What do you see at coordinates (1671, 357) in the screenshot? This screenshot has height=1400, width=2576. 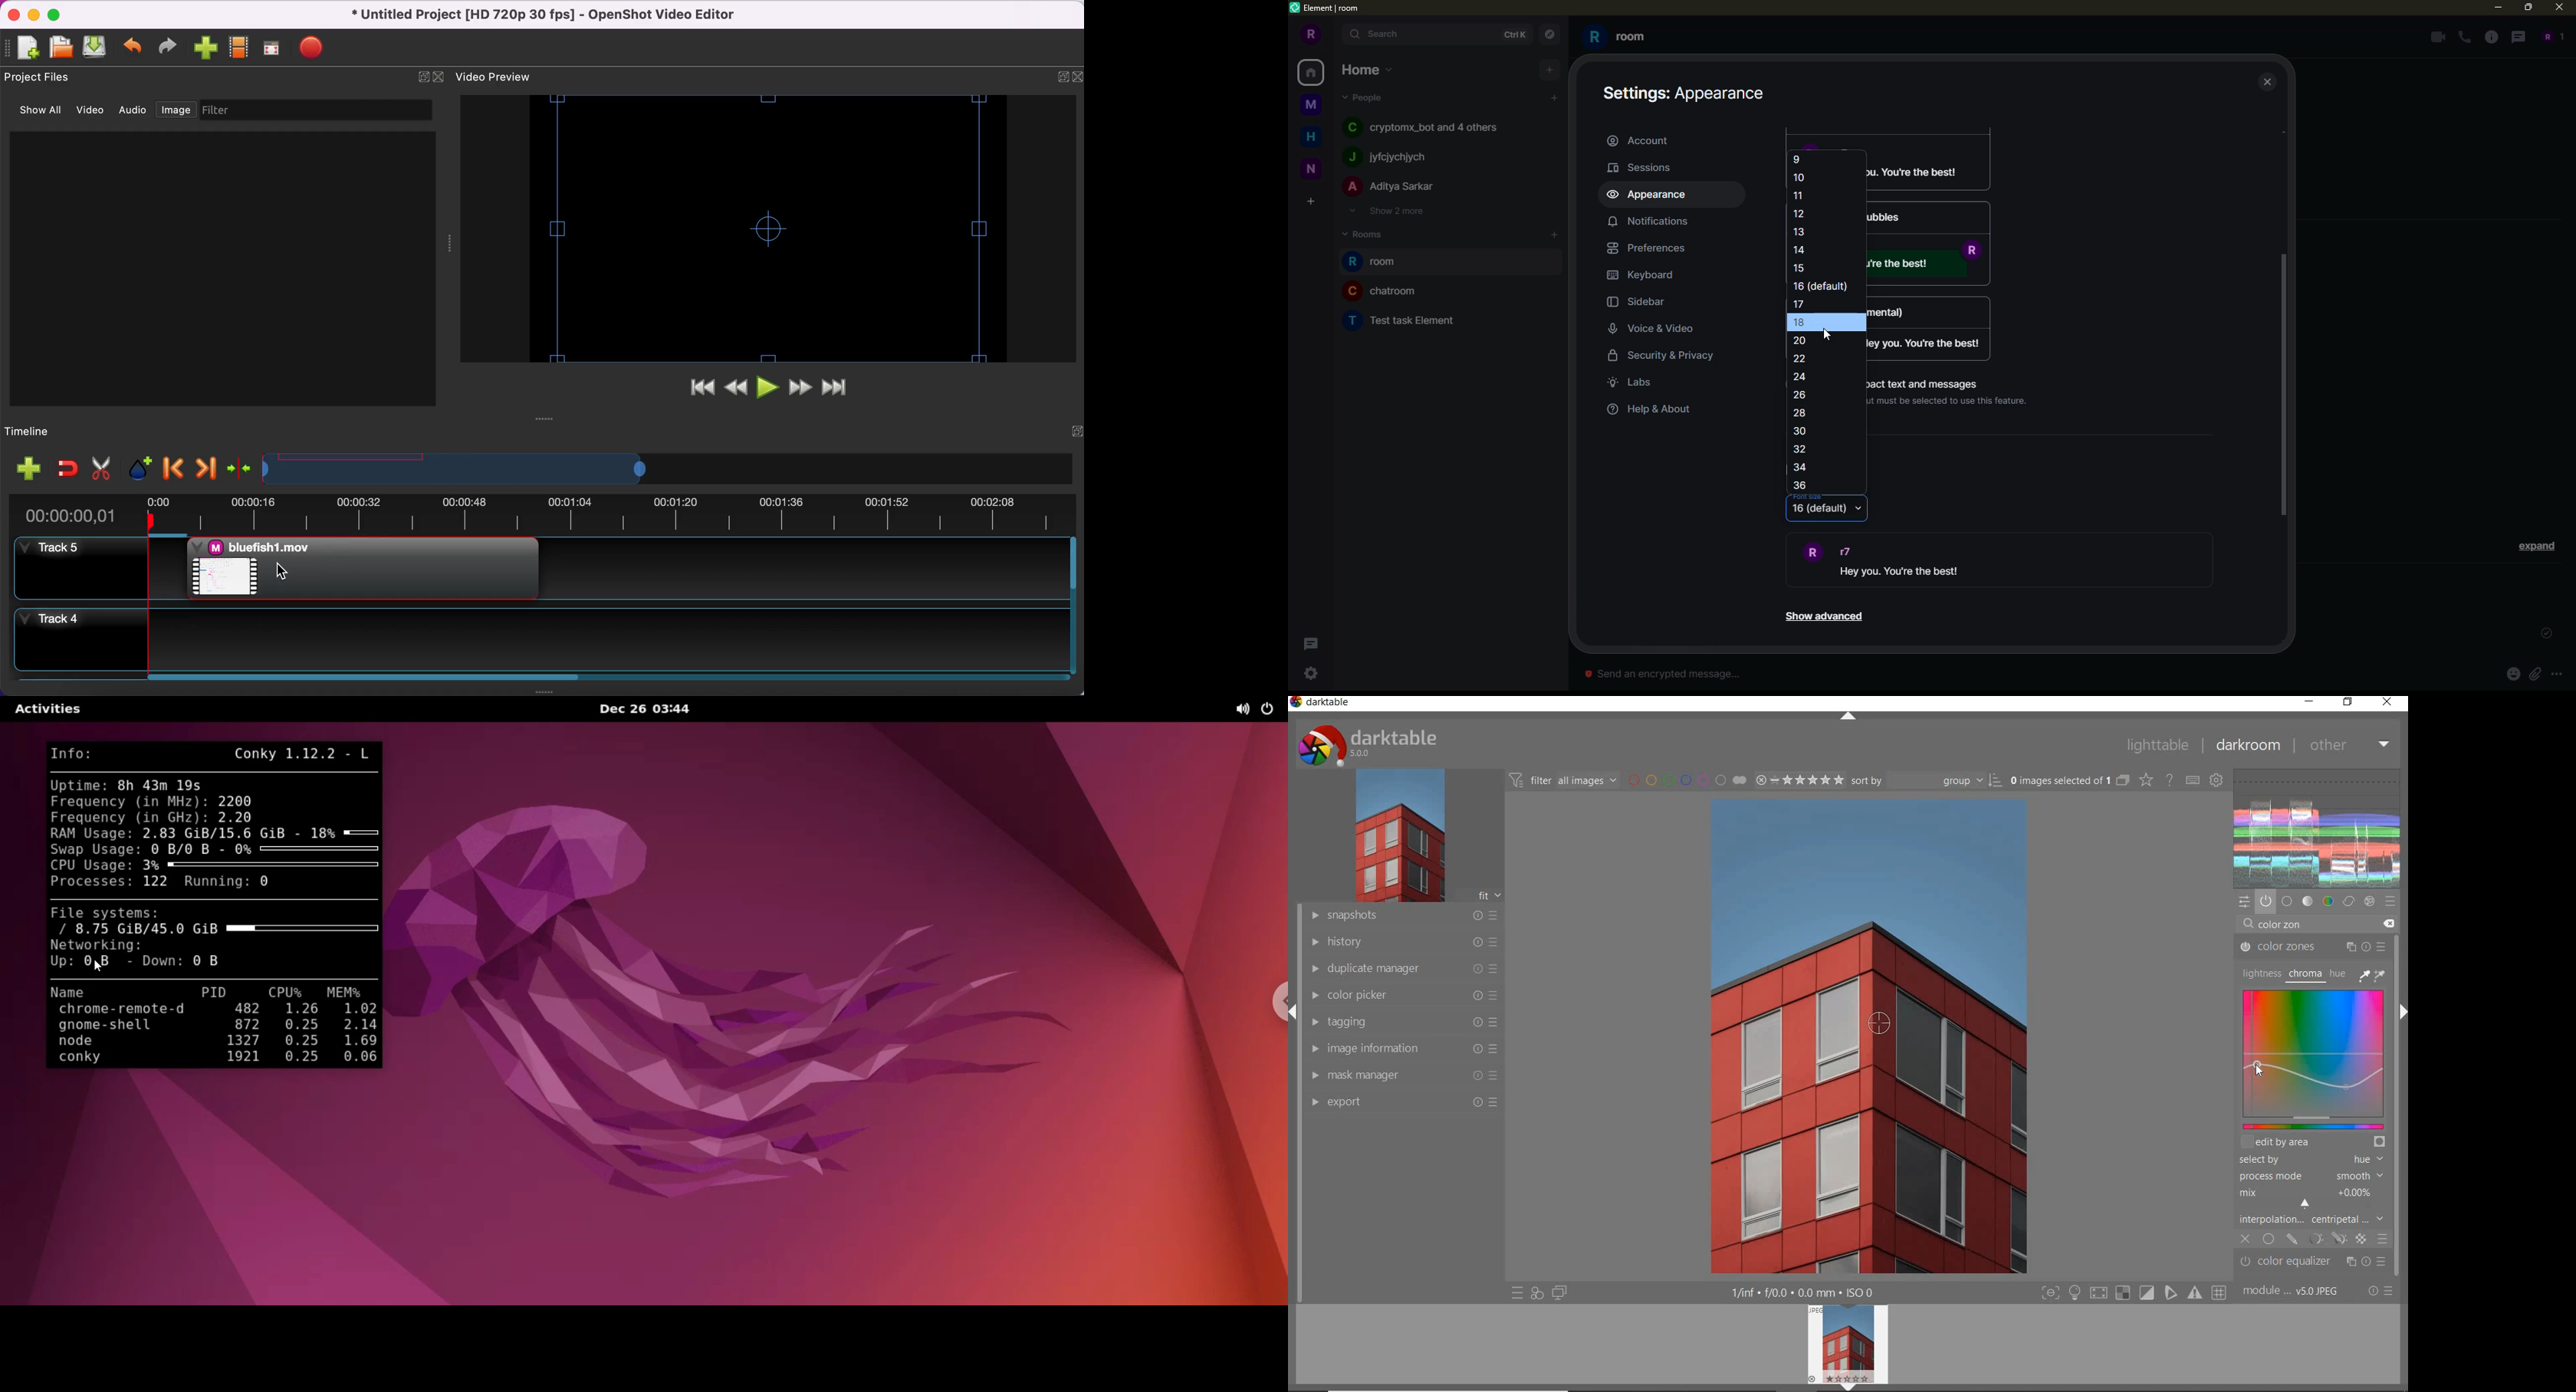 I see `security & privacy` at bounding box center [1671, 357].